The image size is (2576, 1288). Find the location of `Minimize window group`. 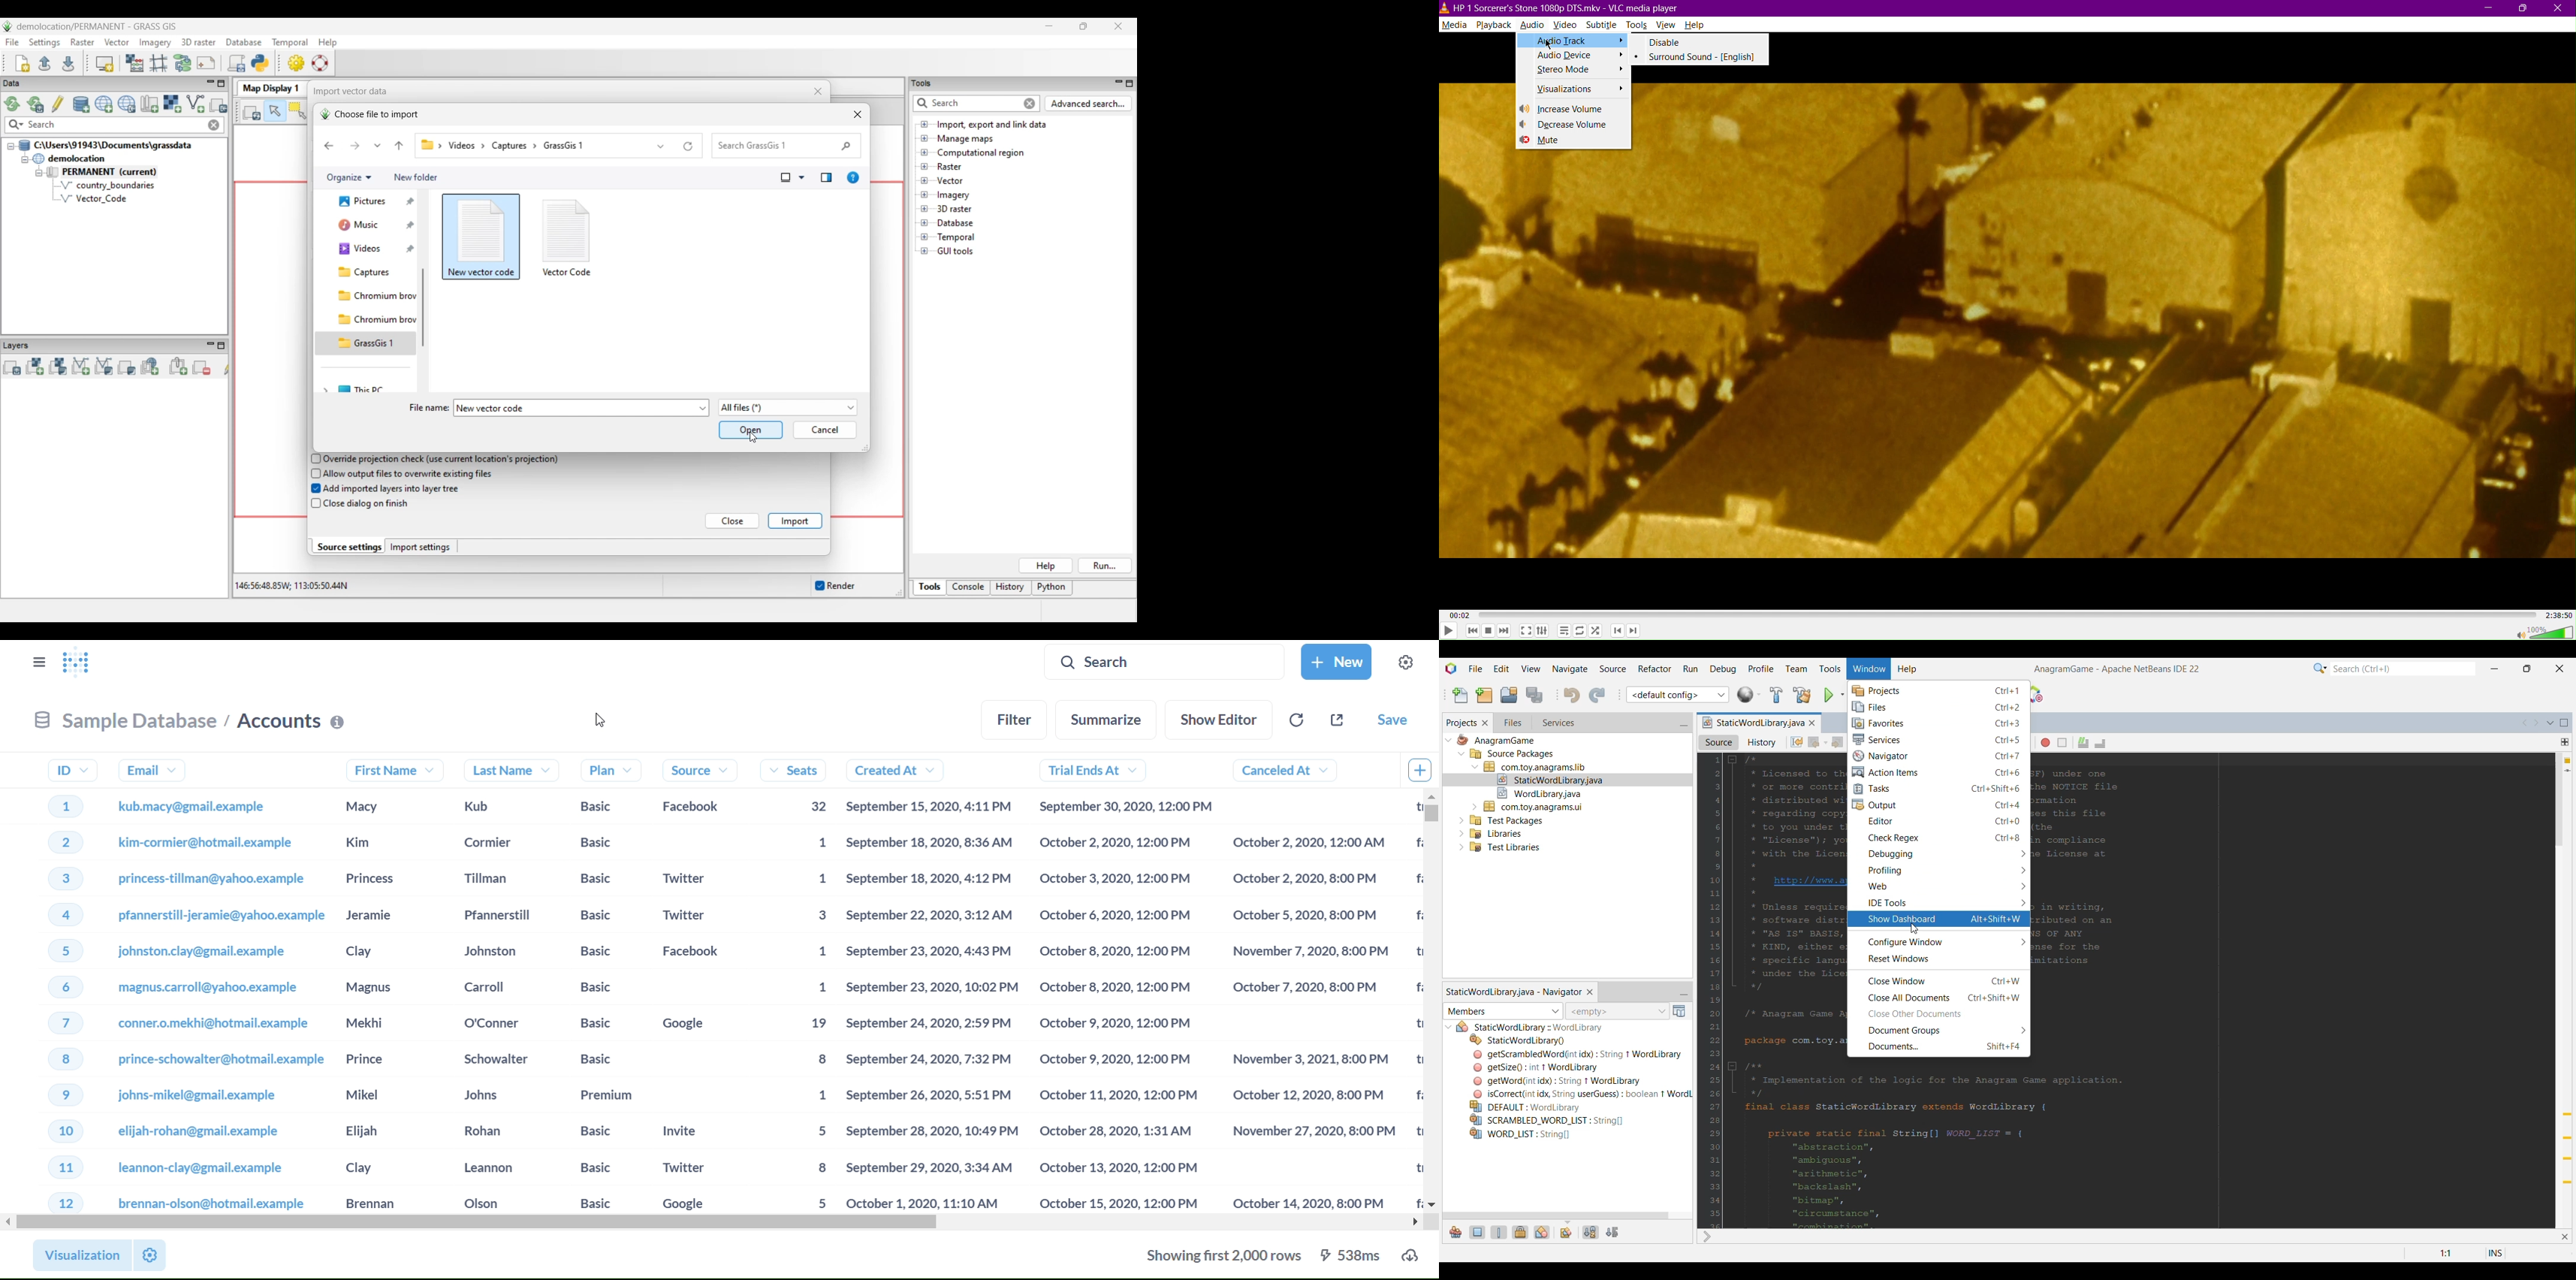

Minimize window group is located at coordinates (1684, 724).